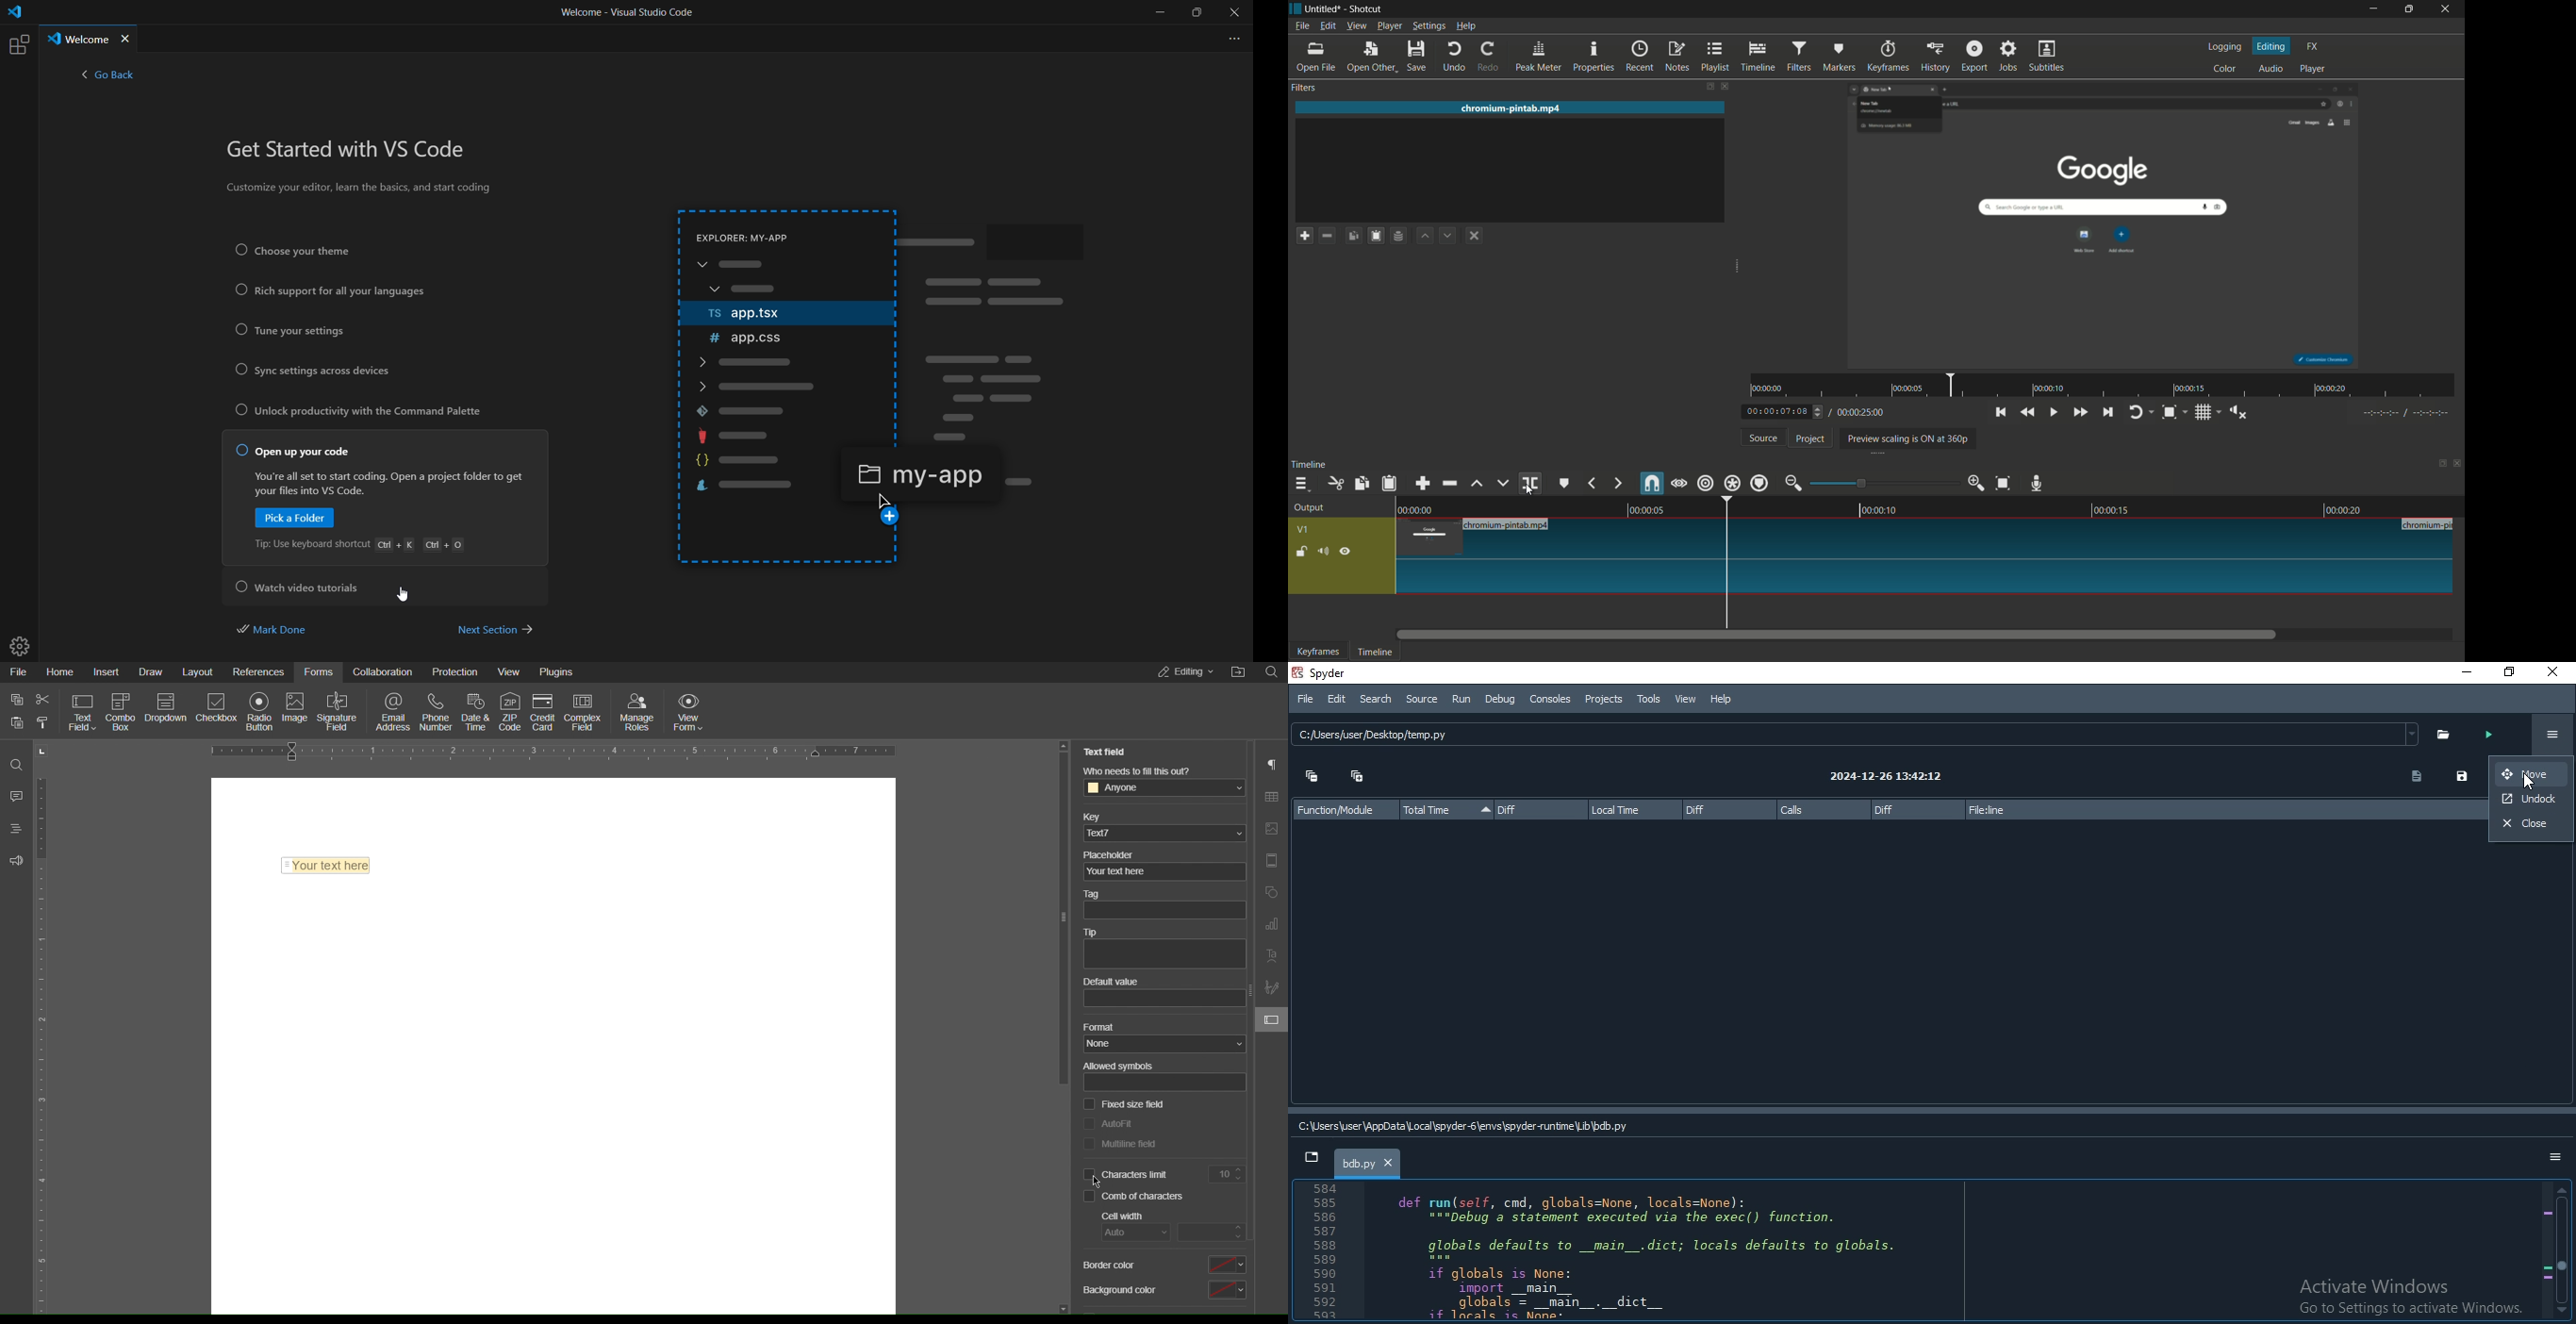  What do you see at coordinates (756, 488) in the screenshot?
I see `live share` at bounding box center [756, 488].